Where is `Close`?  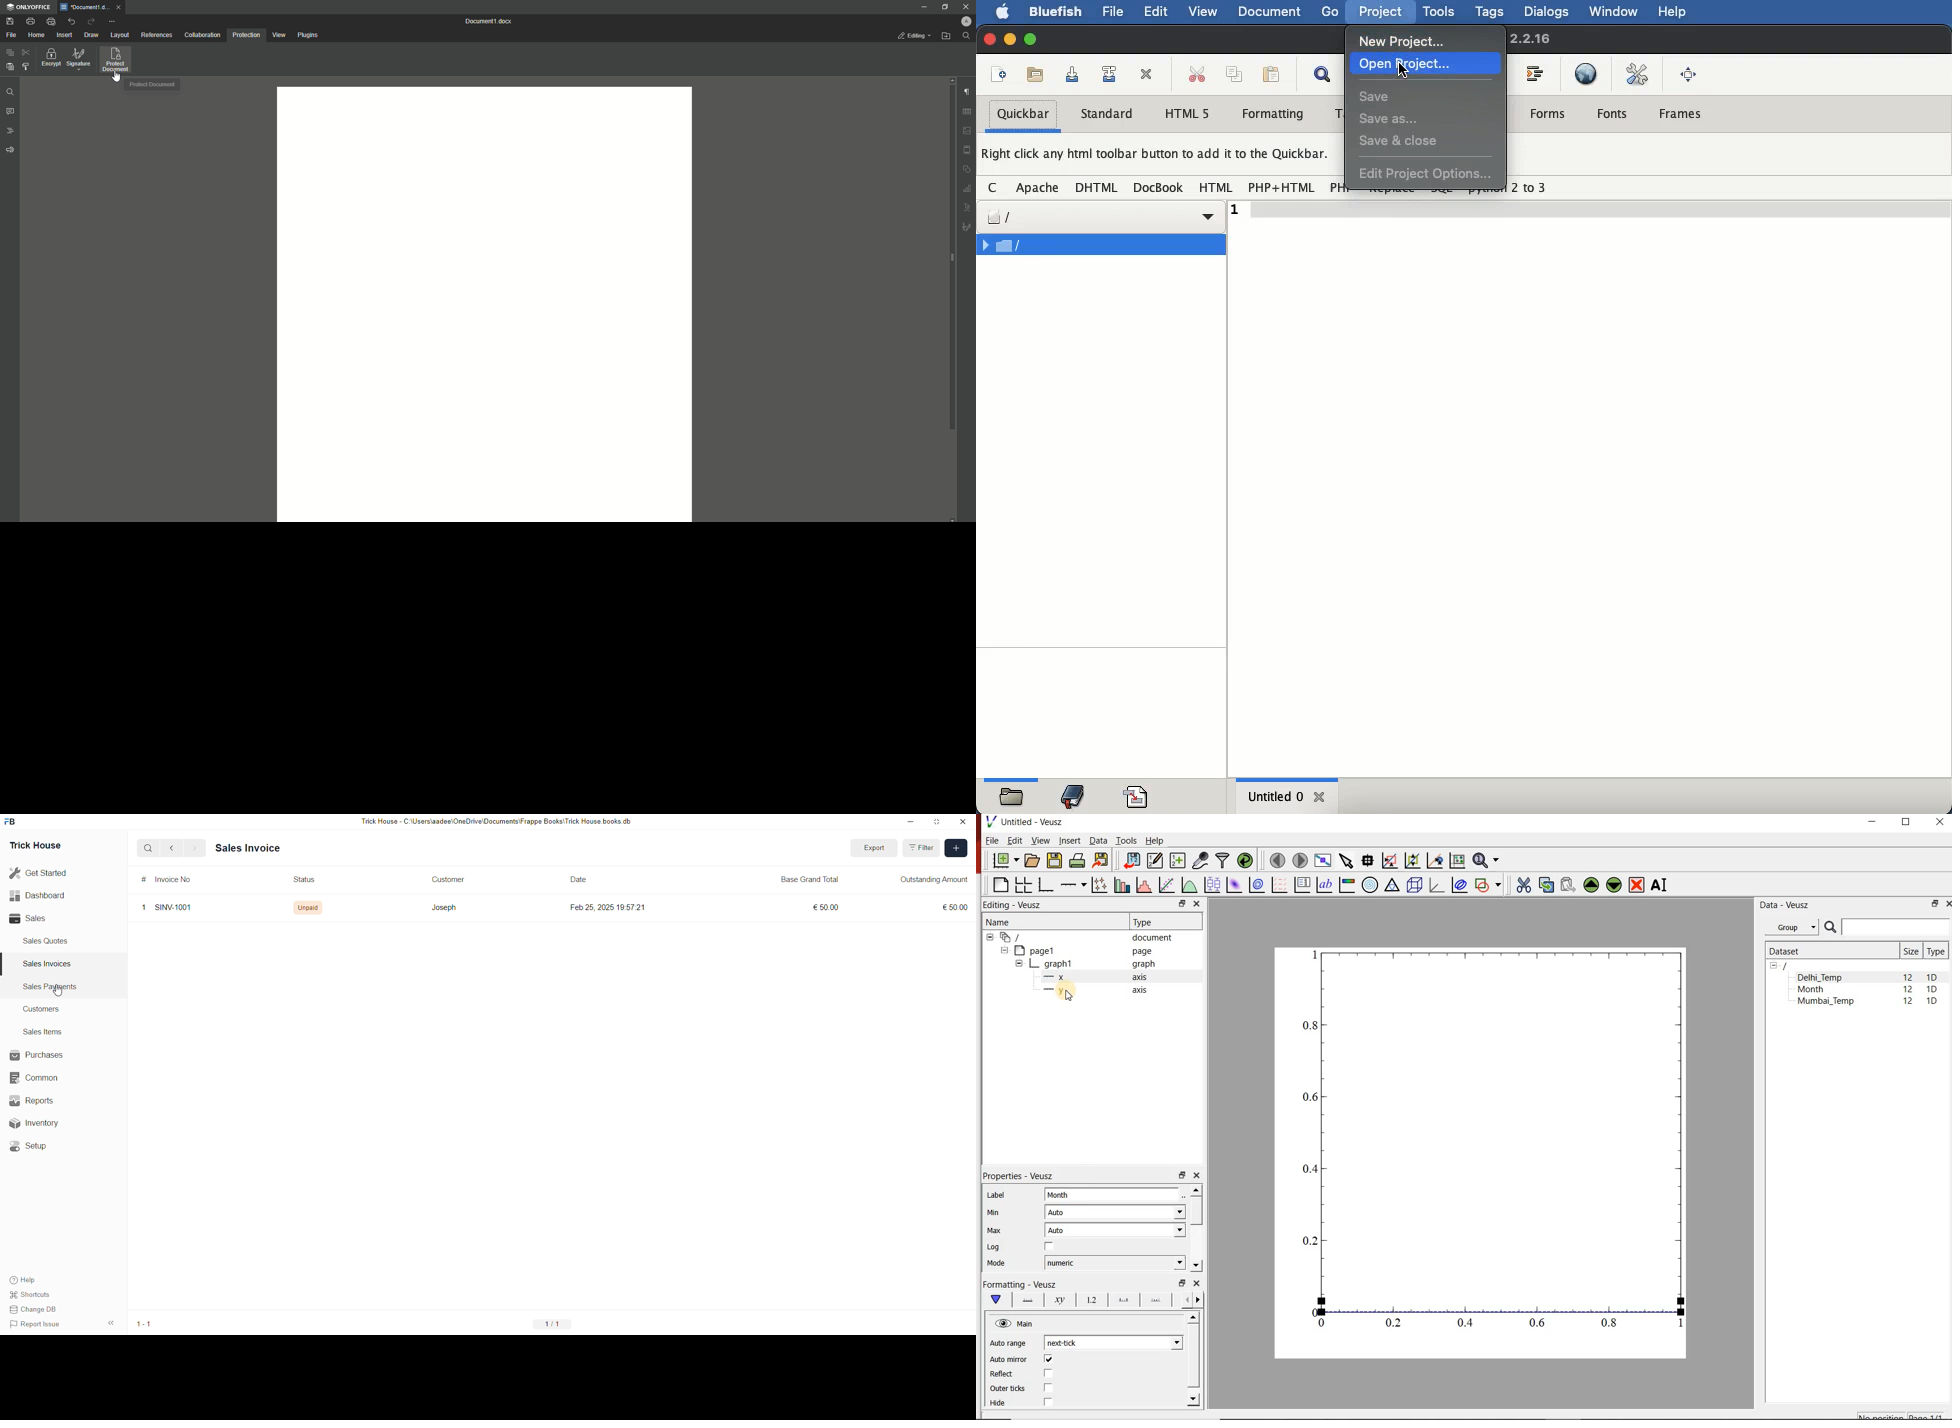 Close is located at coordinates (962, 822).